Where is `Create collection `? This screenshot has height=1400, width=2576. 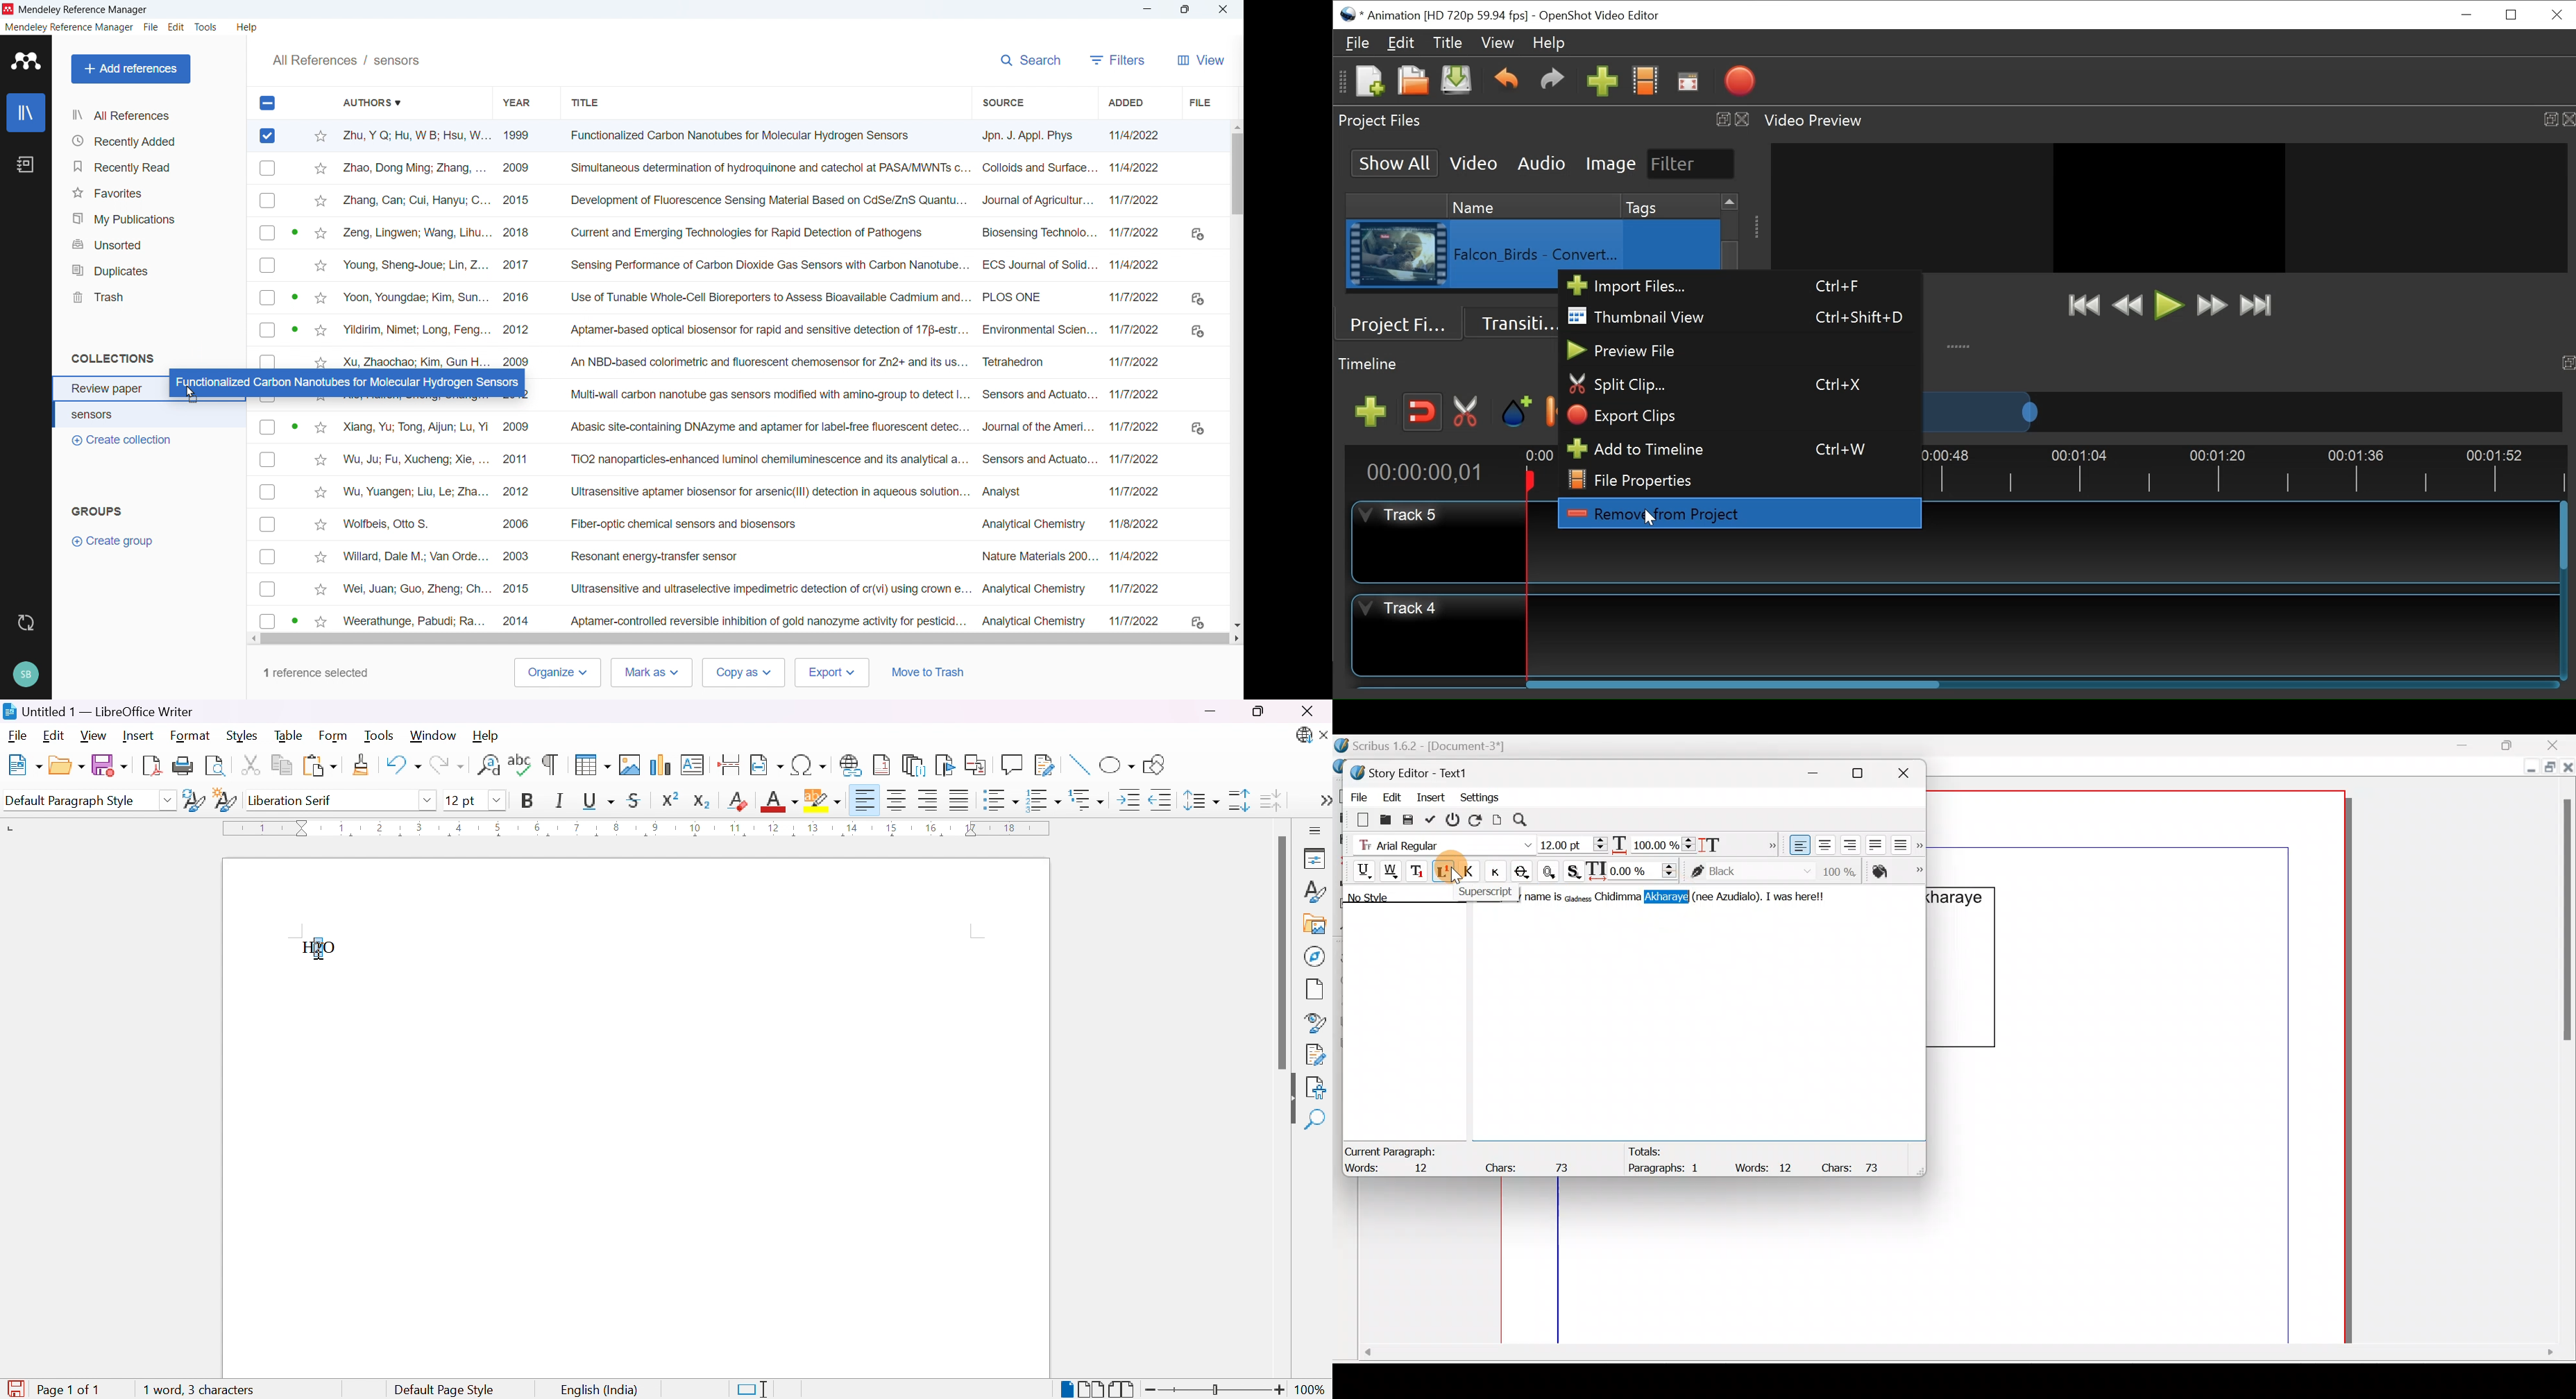 Create collection  is located at coordinates (122, 441).